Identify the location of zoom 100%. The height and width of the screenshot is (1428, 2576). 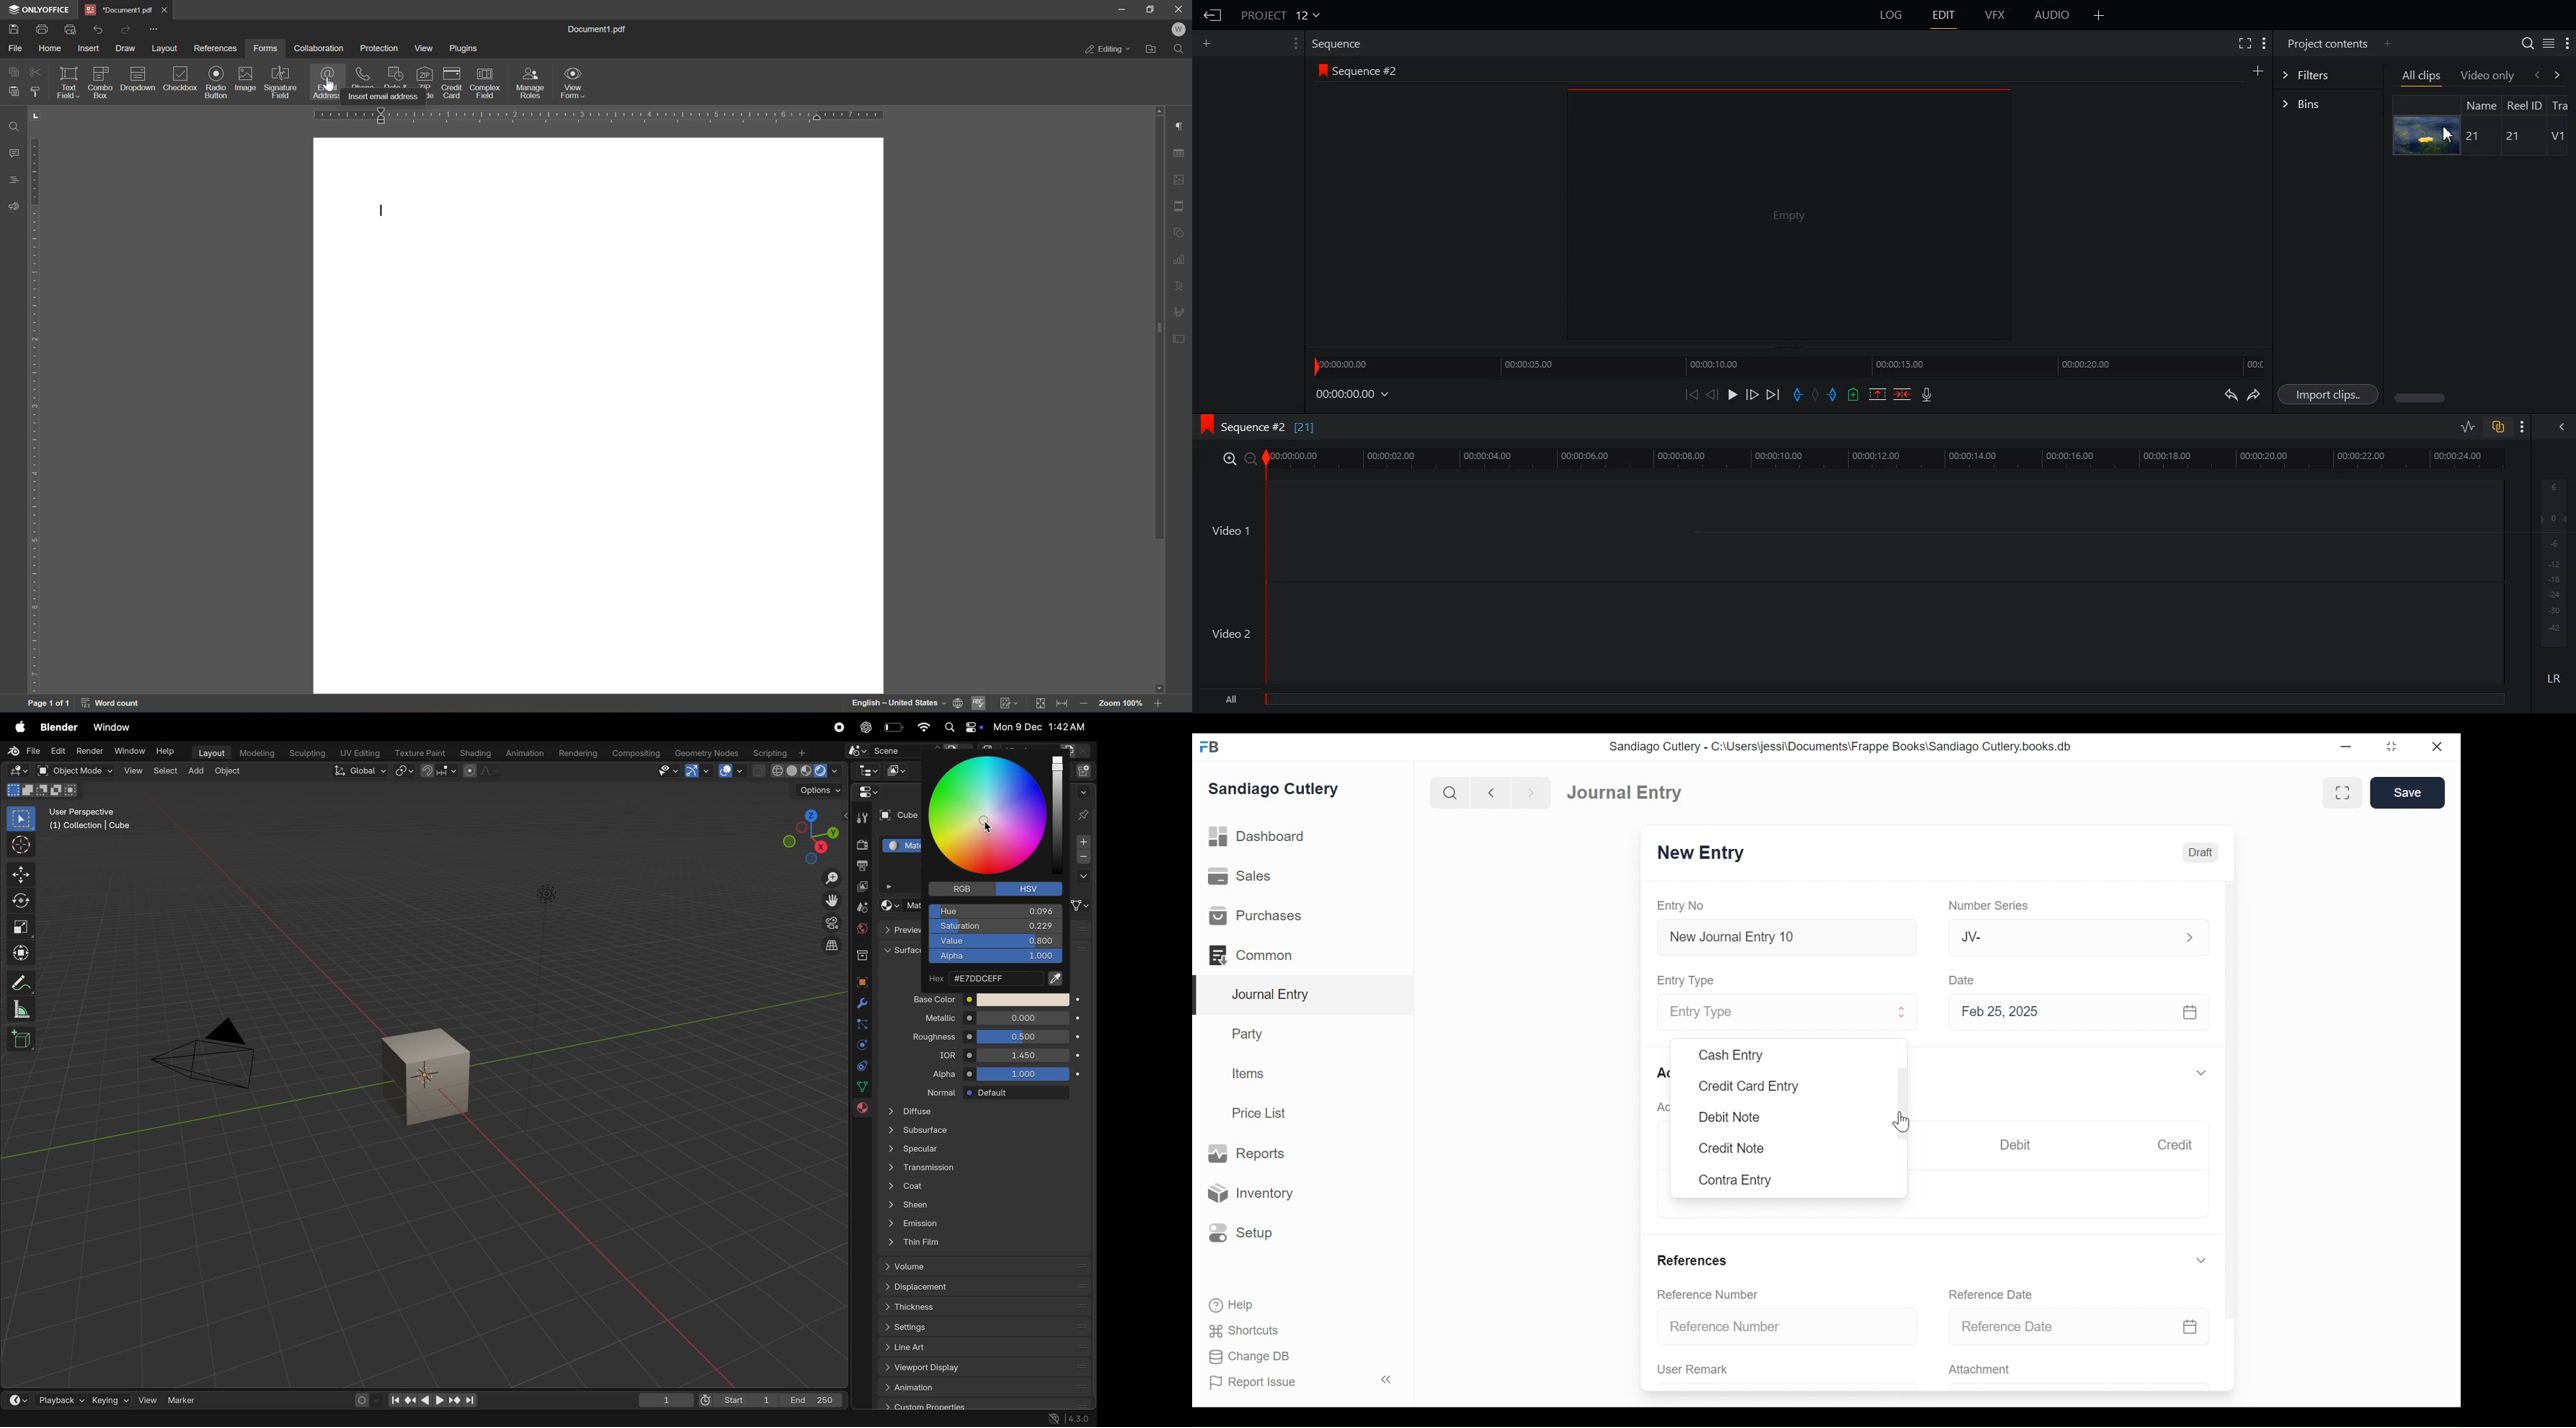
(1119, 706).